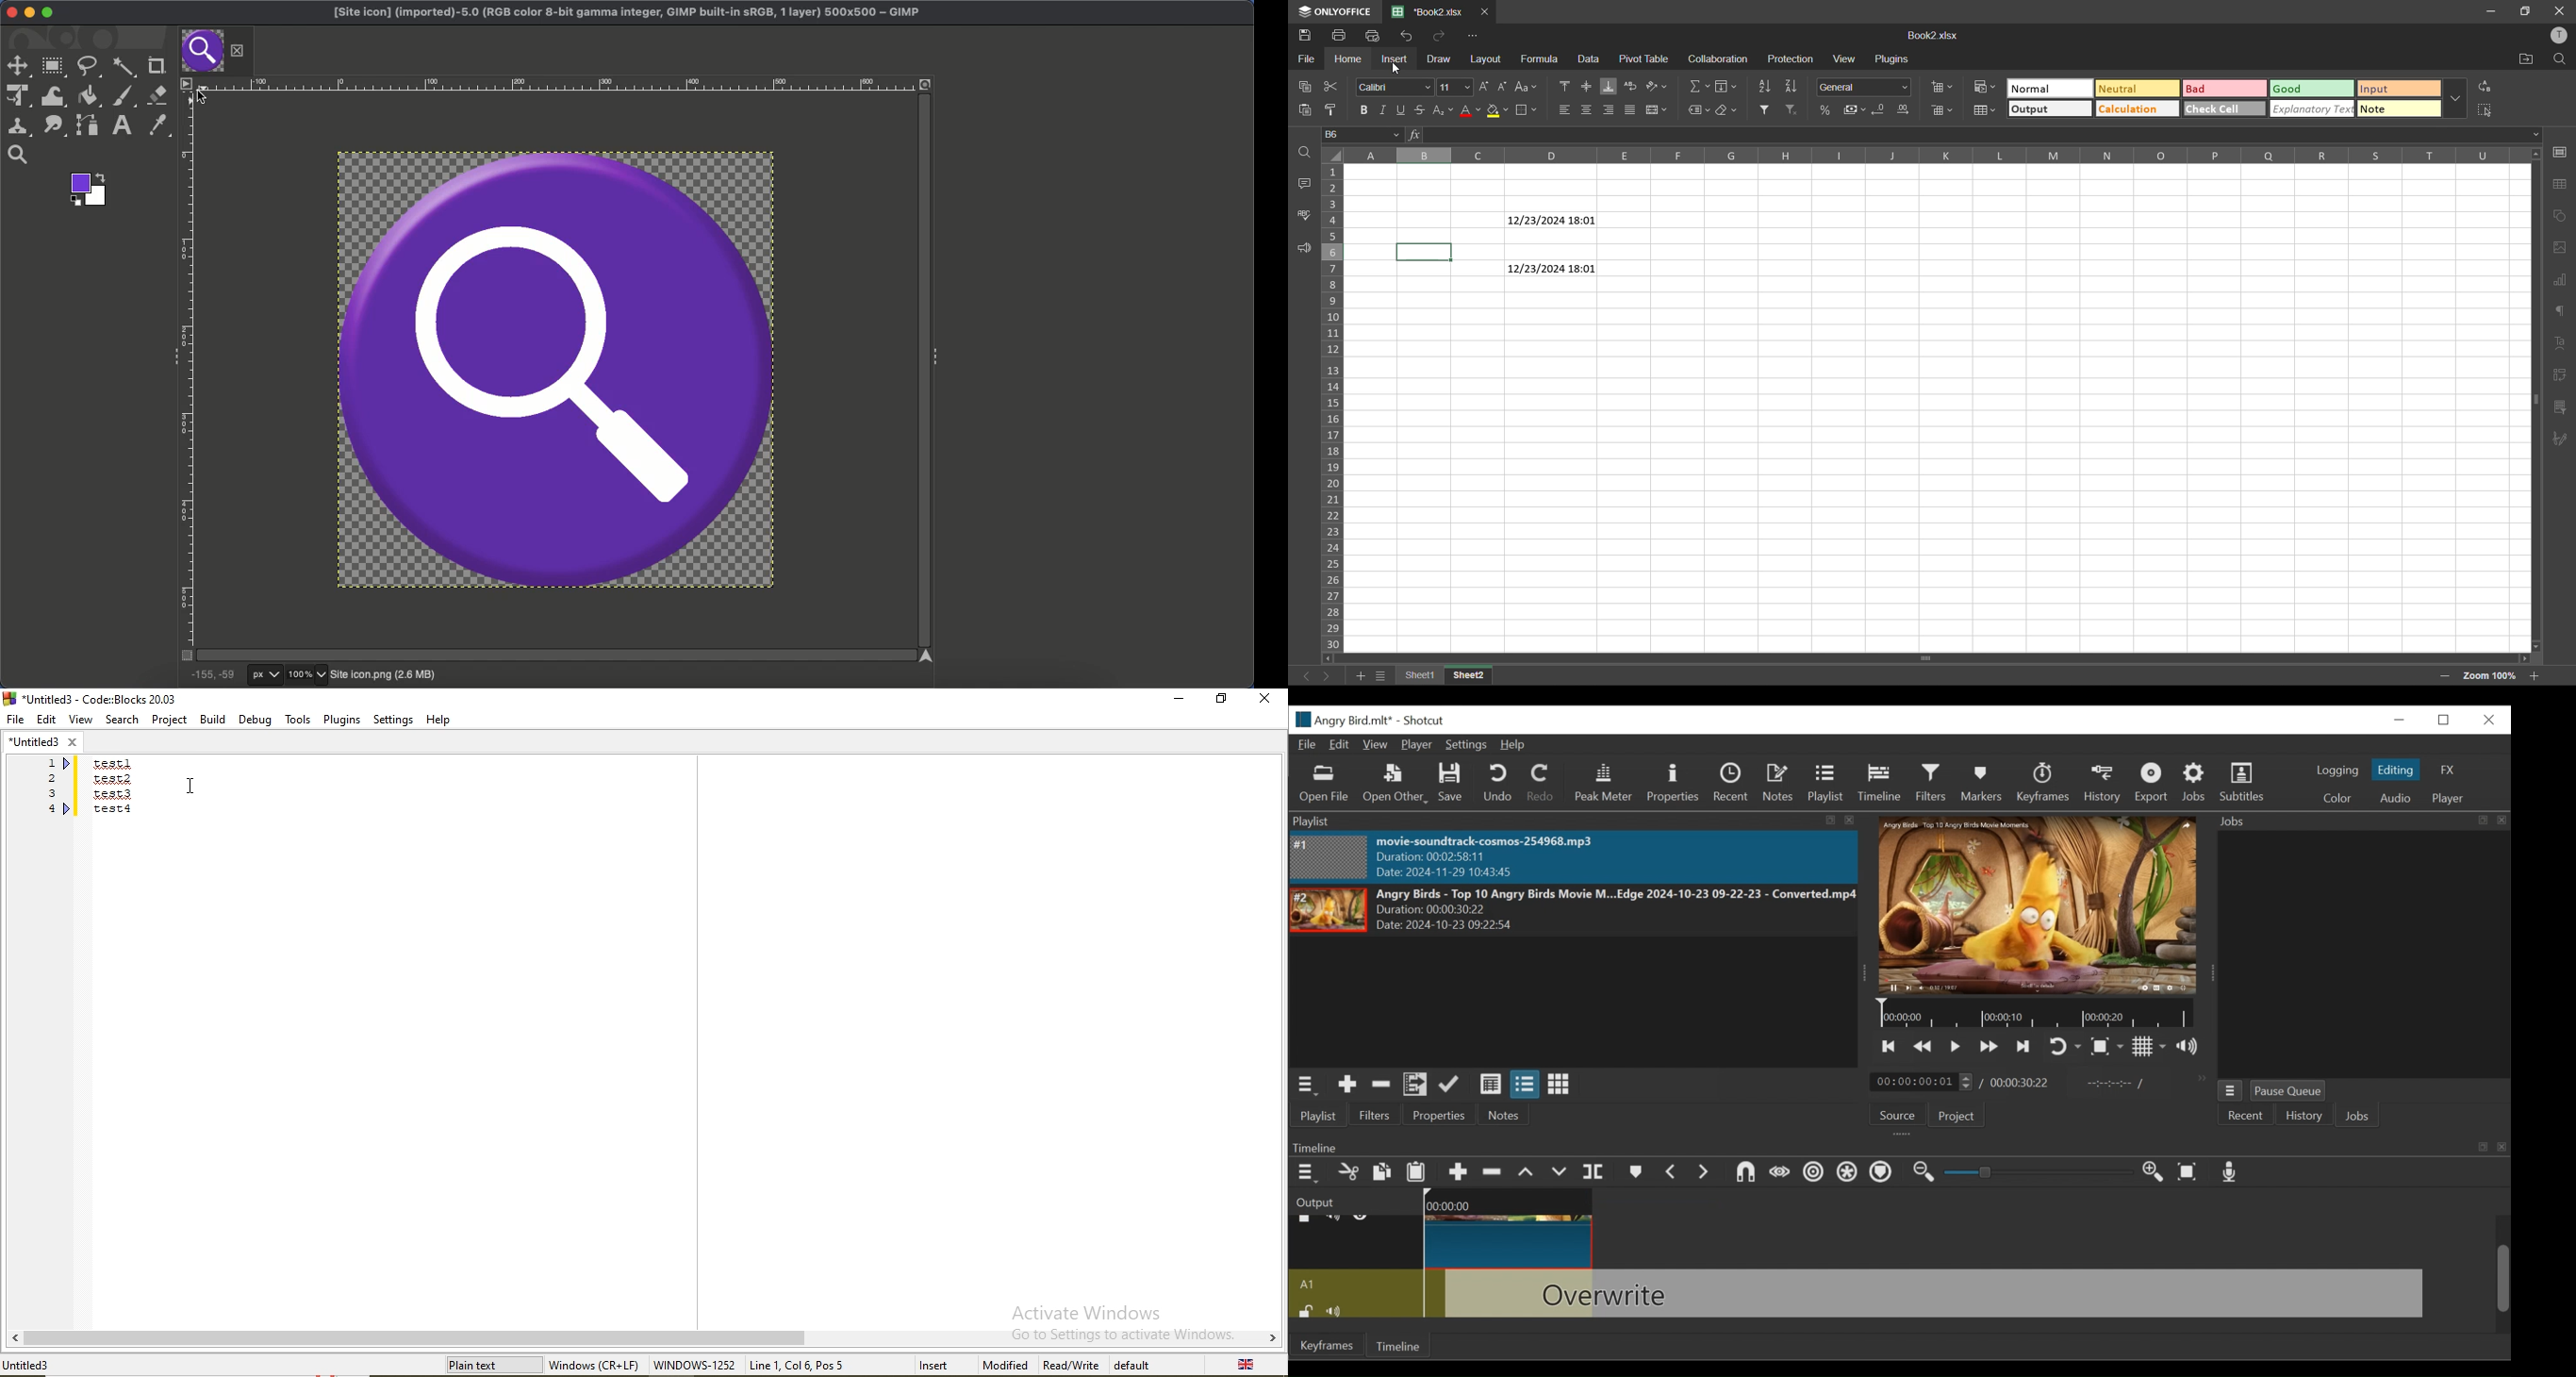  What do you see at coordinates (2446, 718) in the screenshot?
I see `Restore` at bounding box center [2446, 718].